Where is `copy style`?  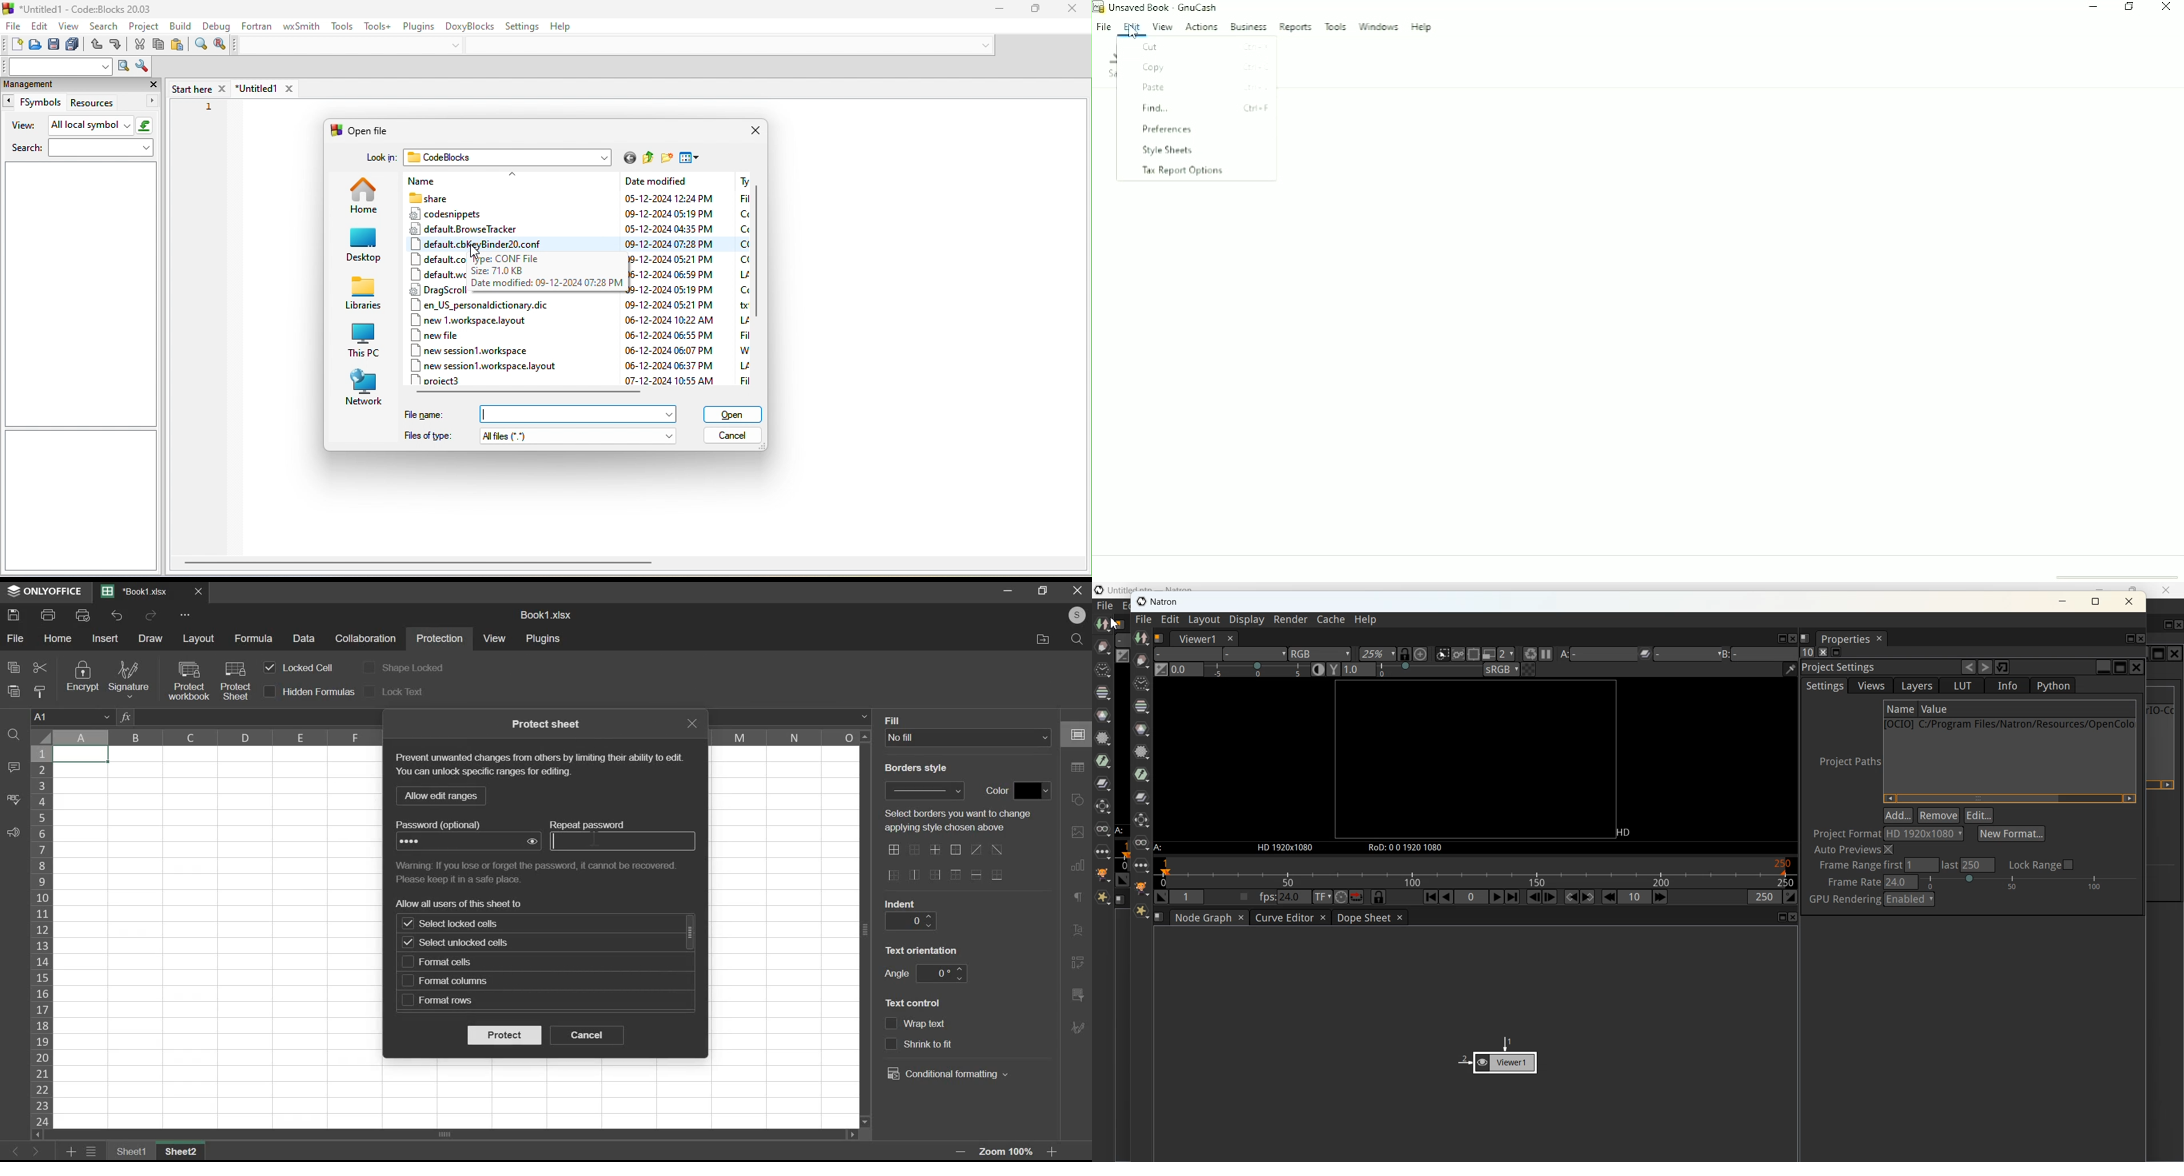
copy style is located at coordinates (41, 692).